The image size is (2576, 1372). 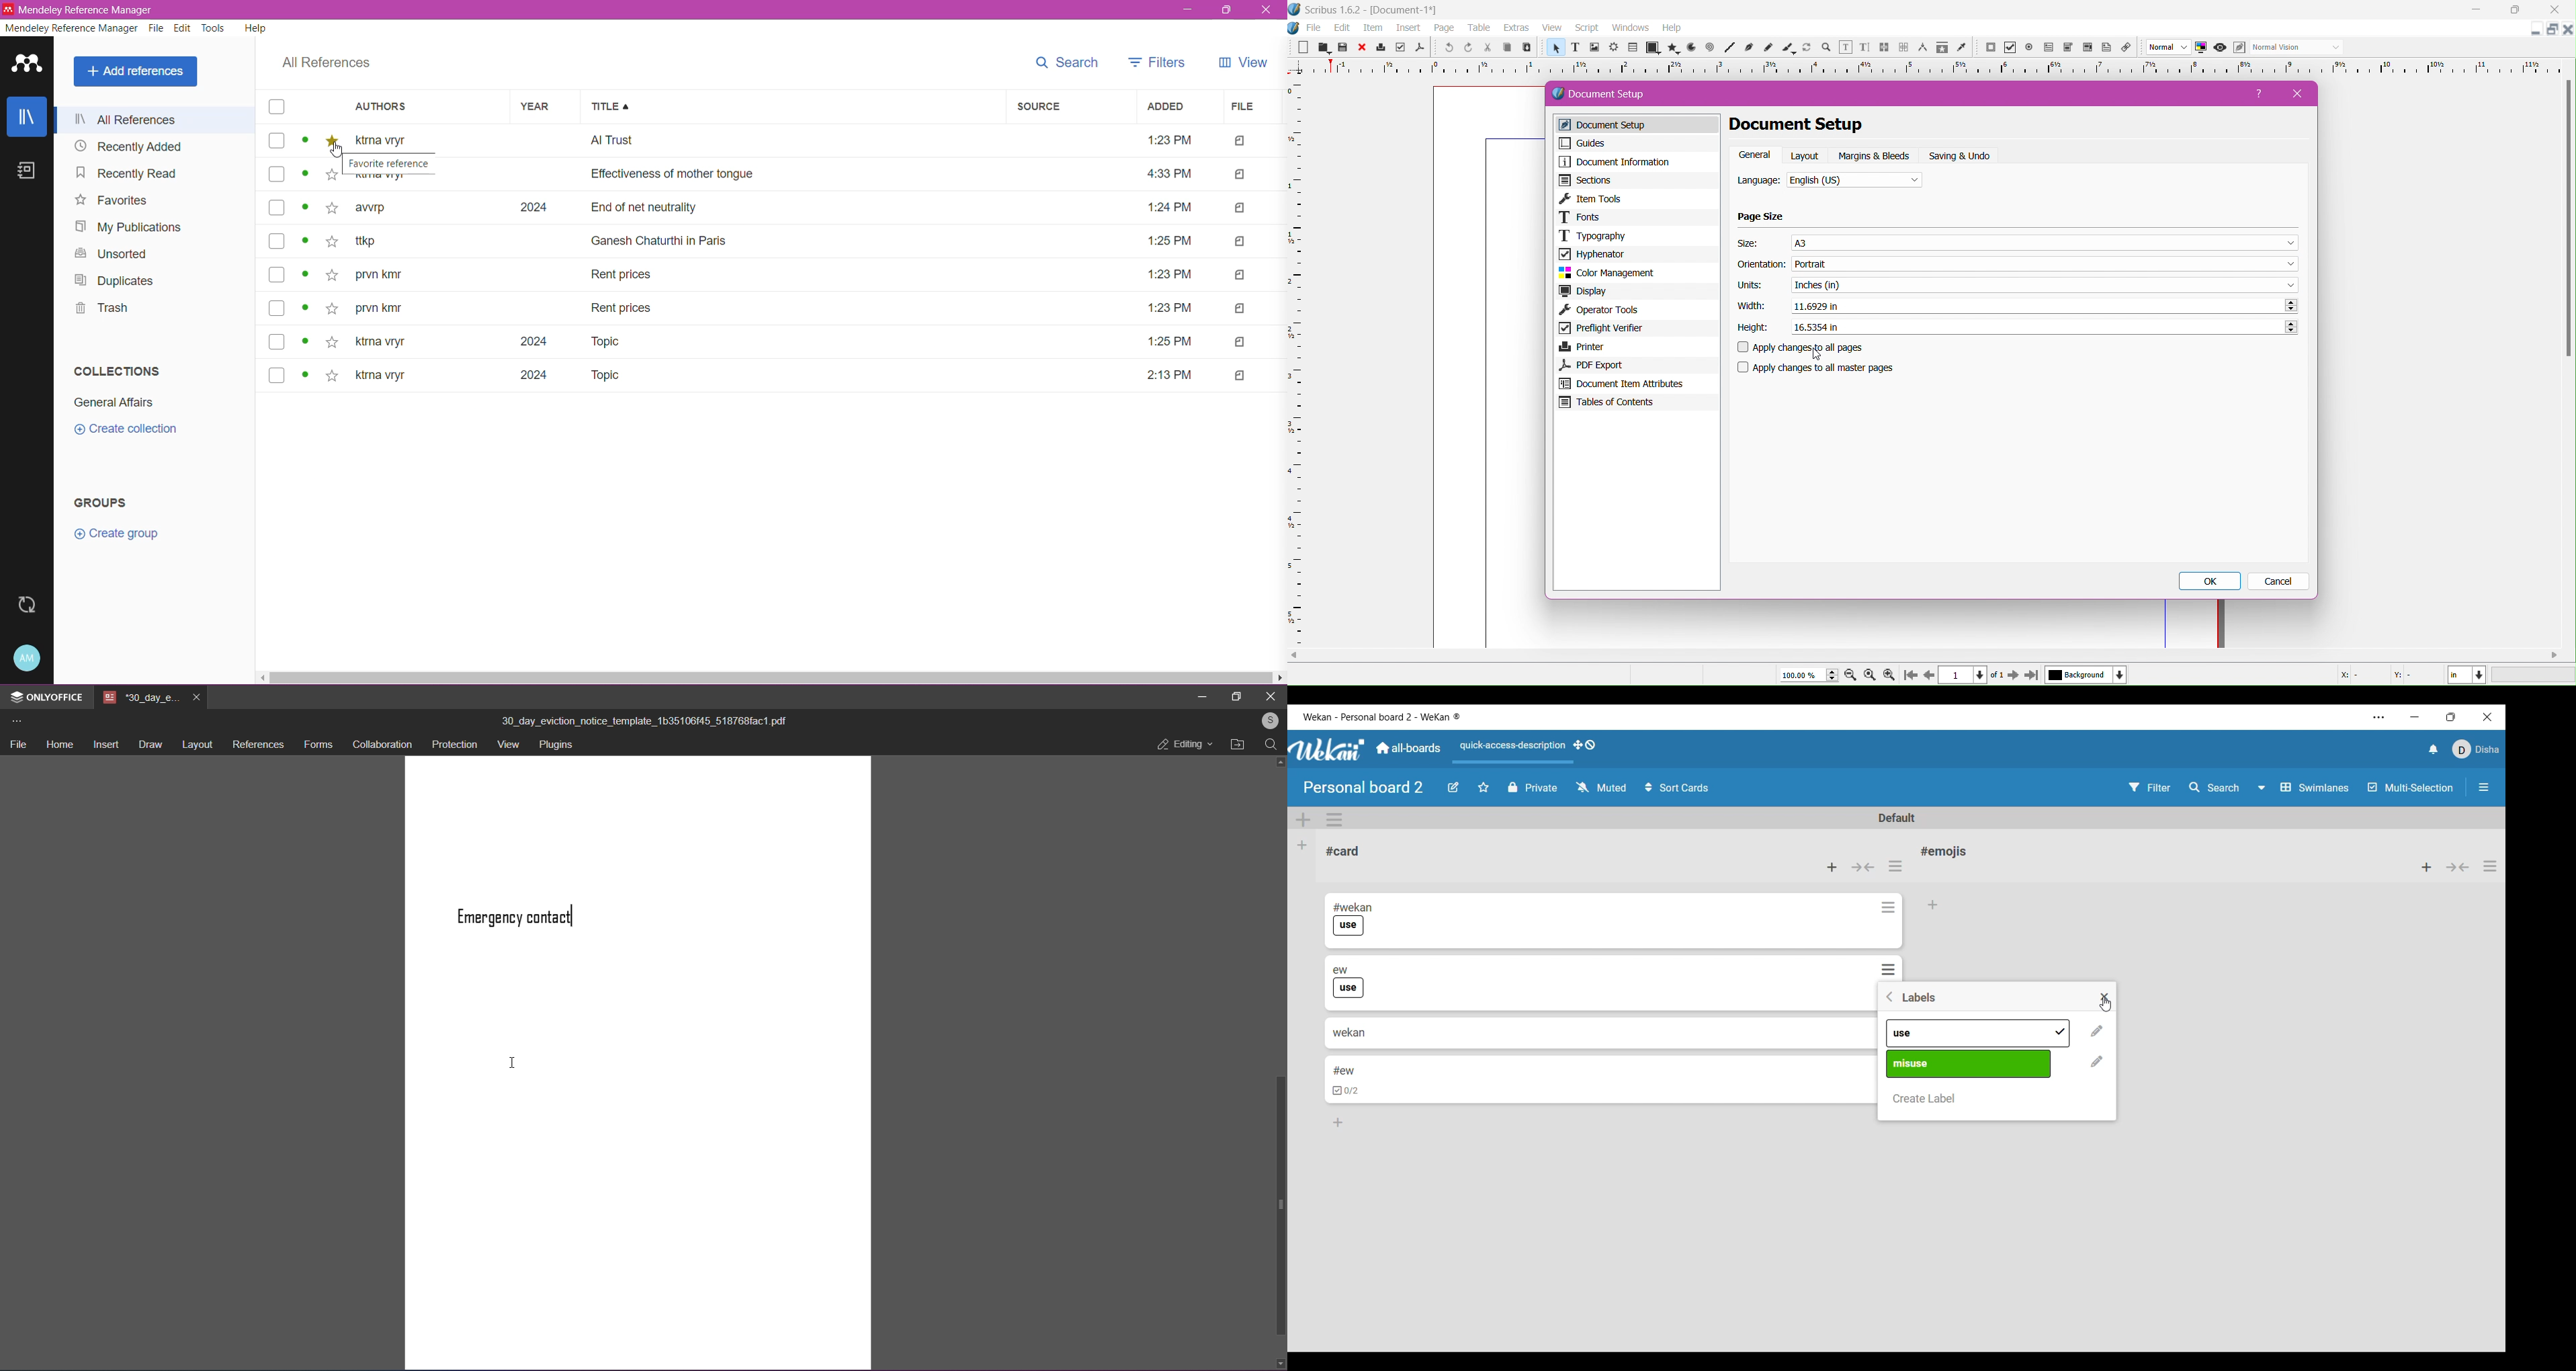 I want to click on Collapse, so click(x=1864, y=867).